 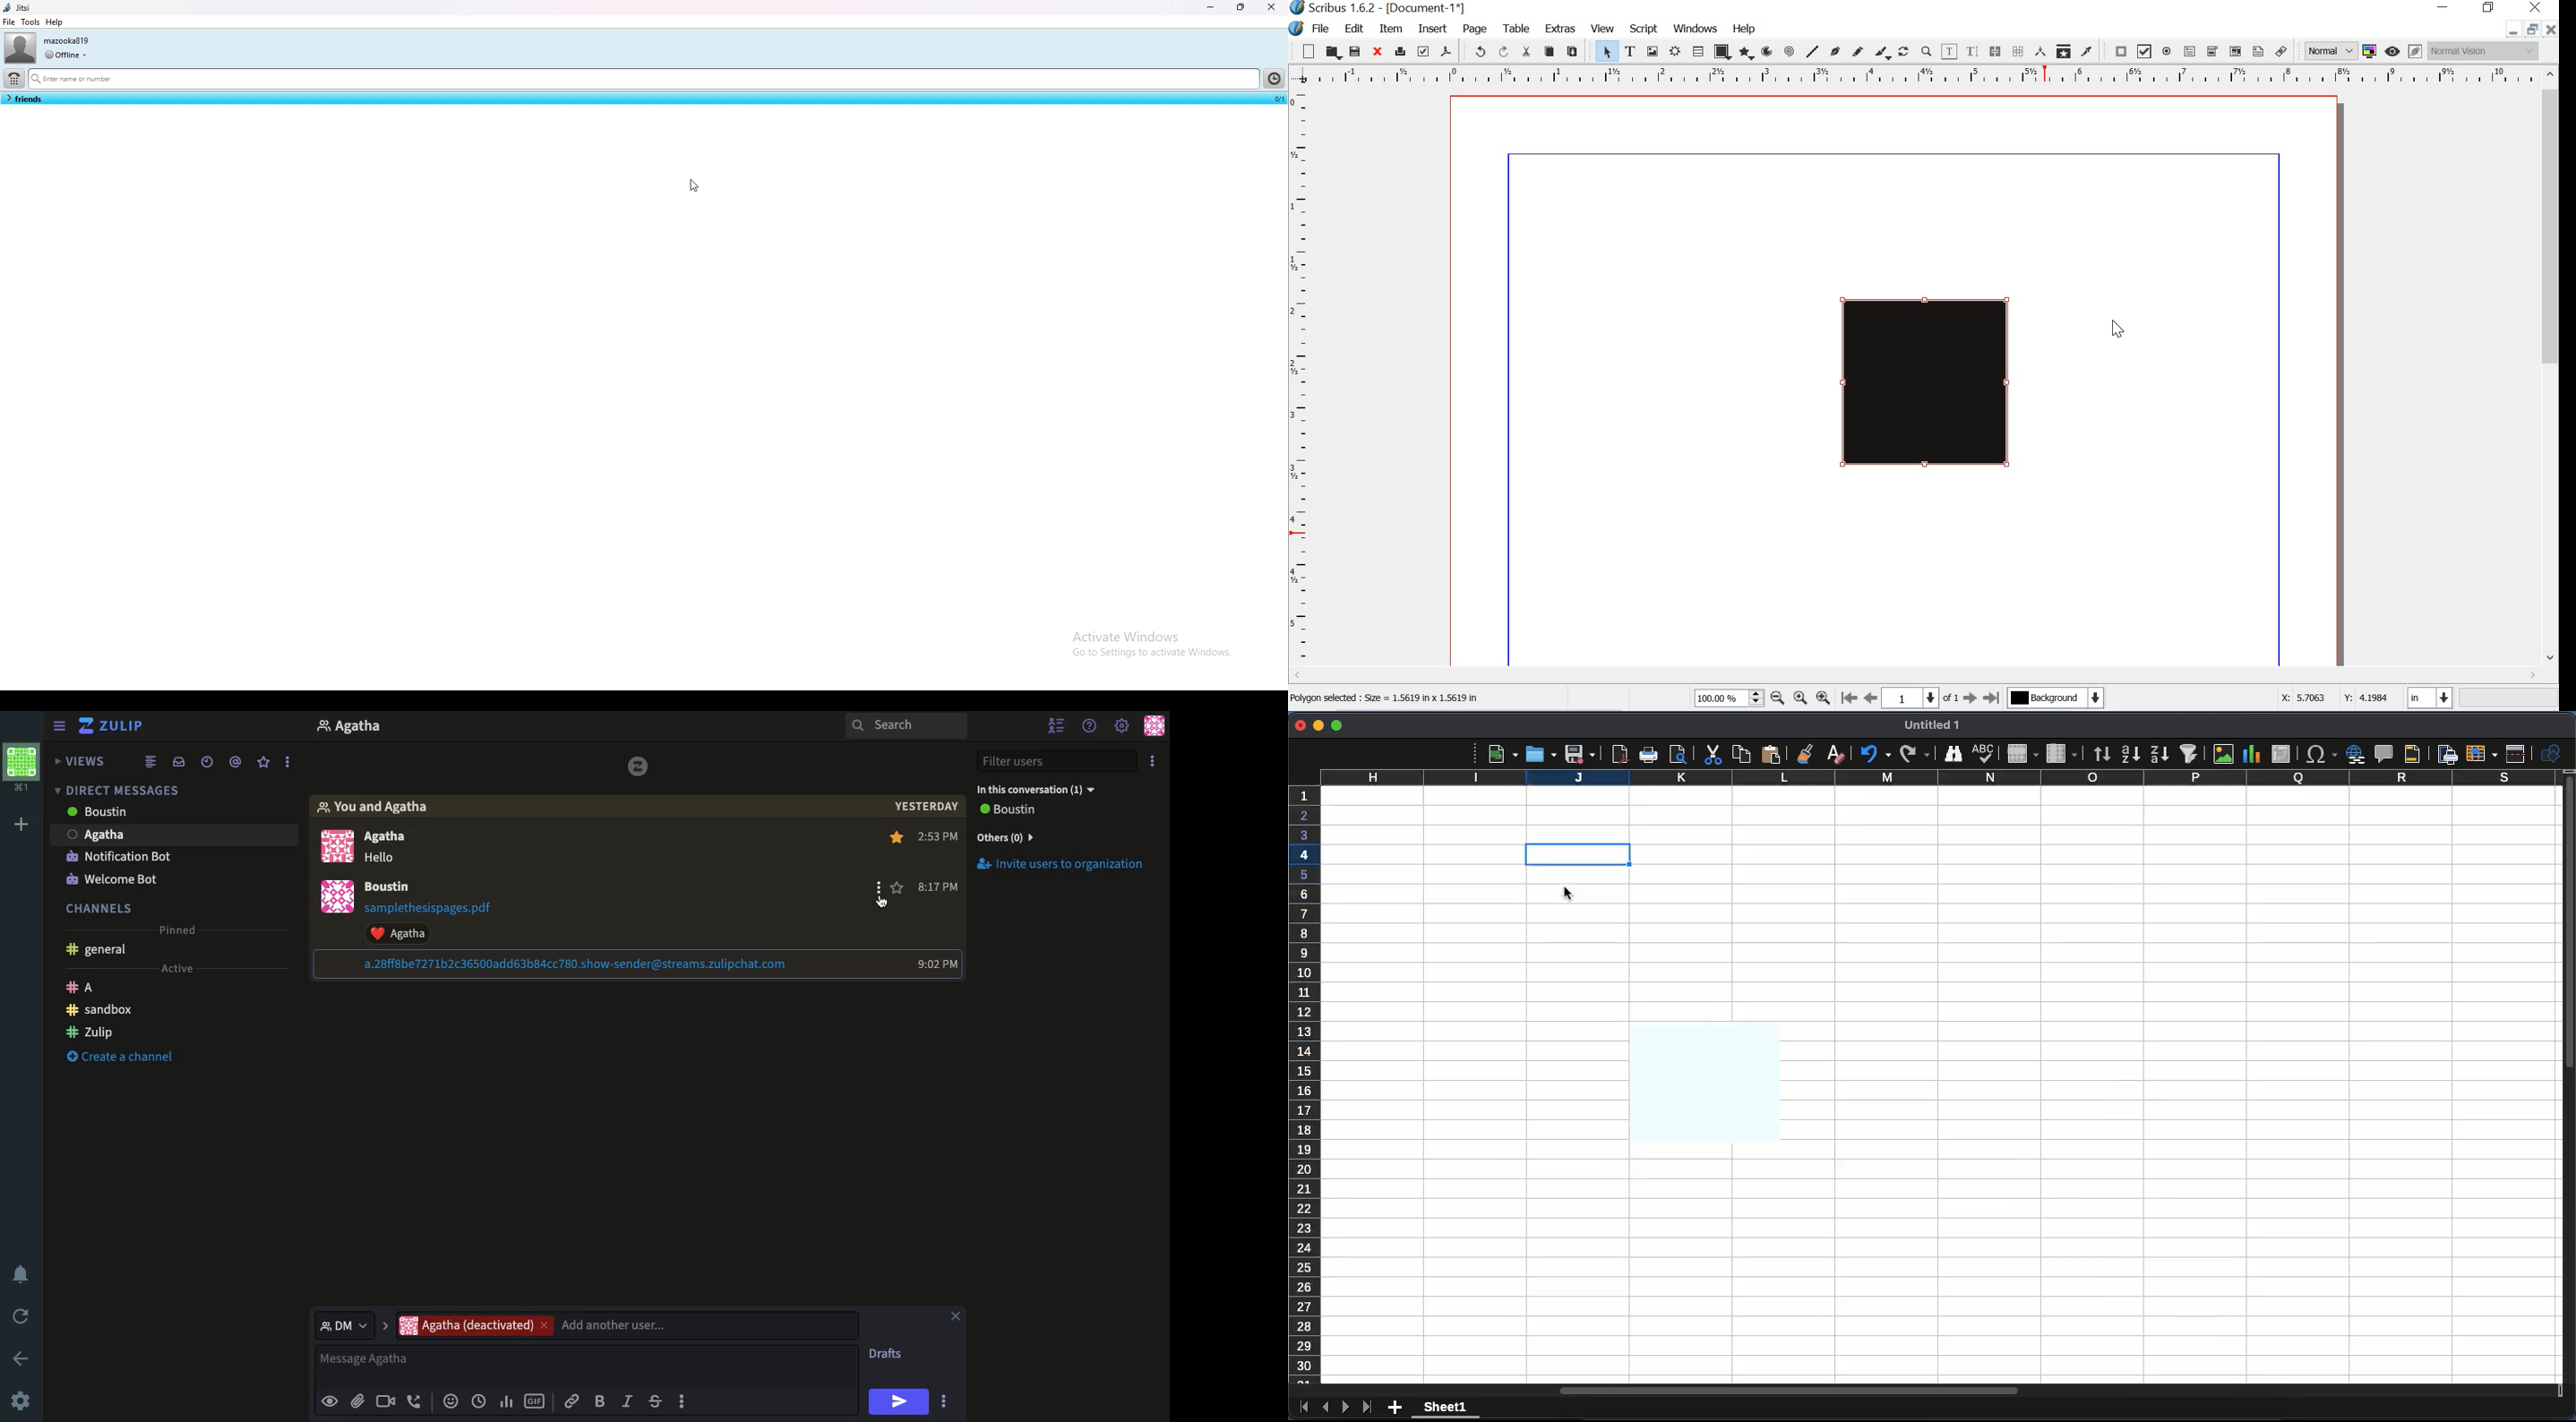 I want to click on image frame, so click(x=1653, y=51).